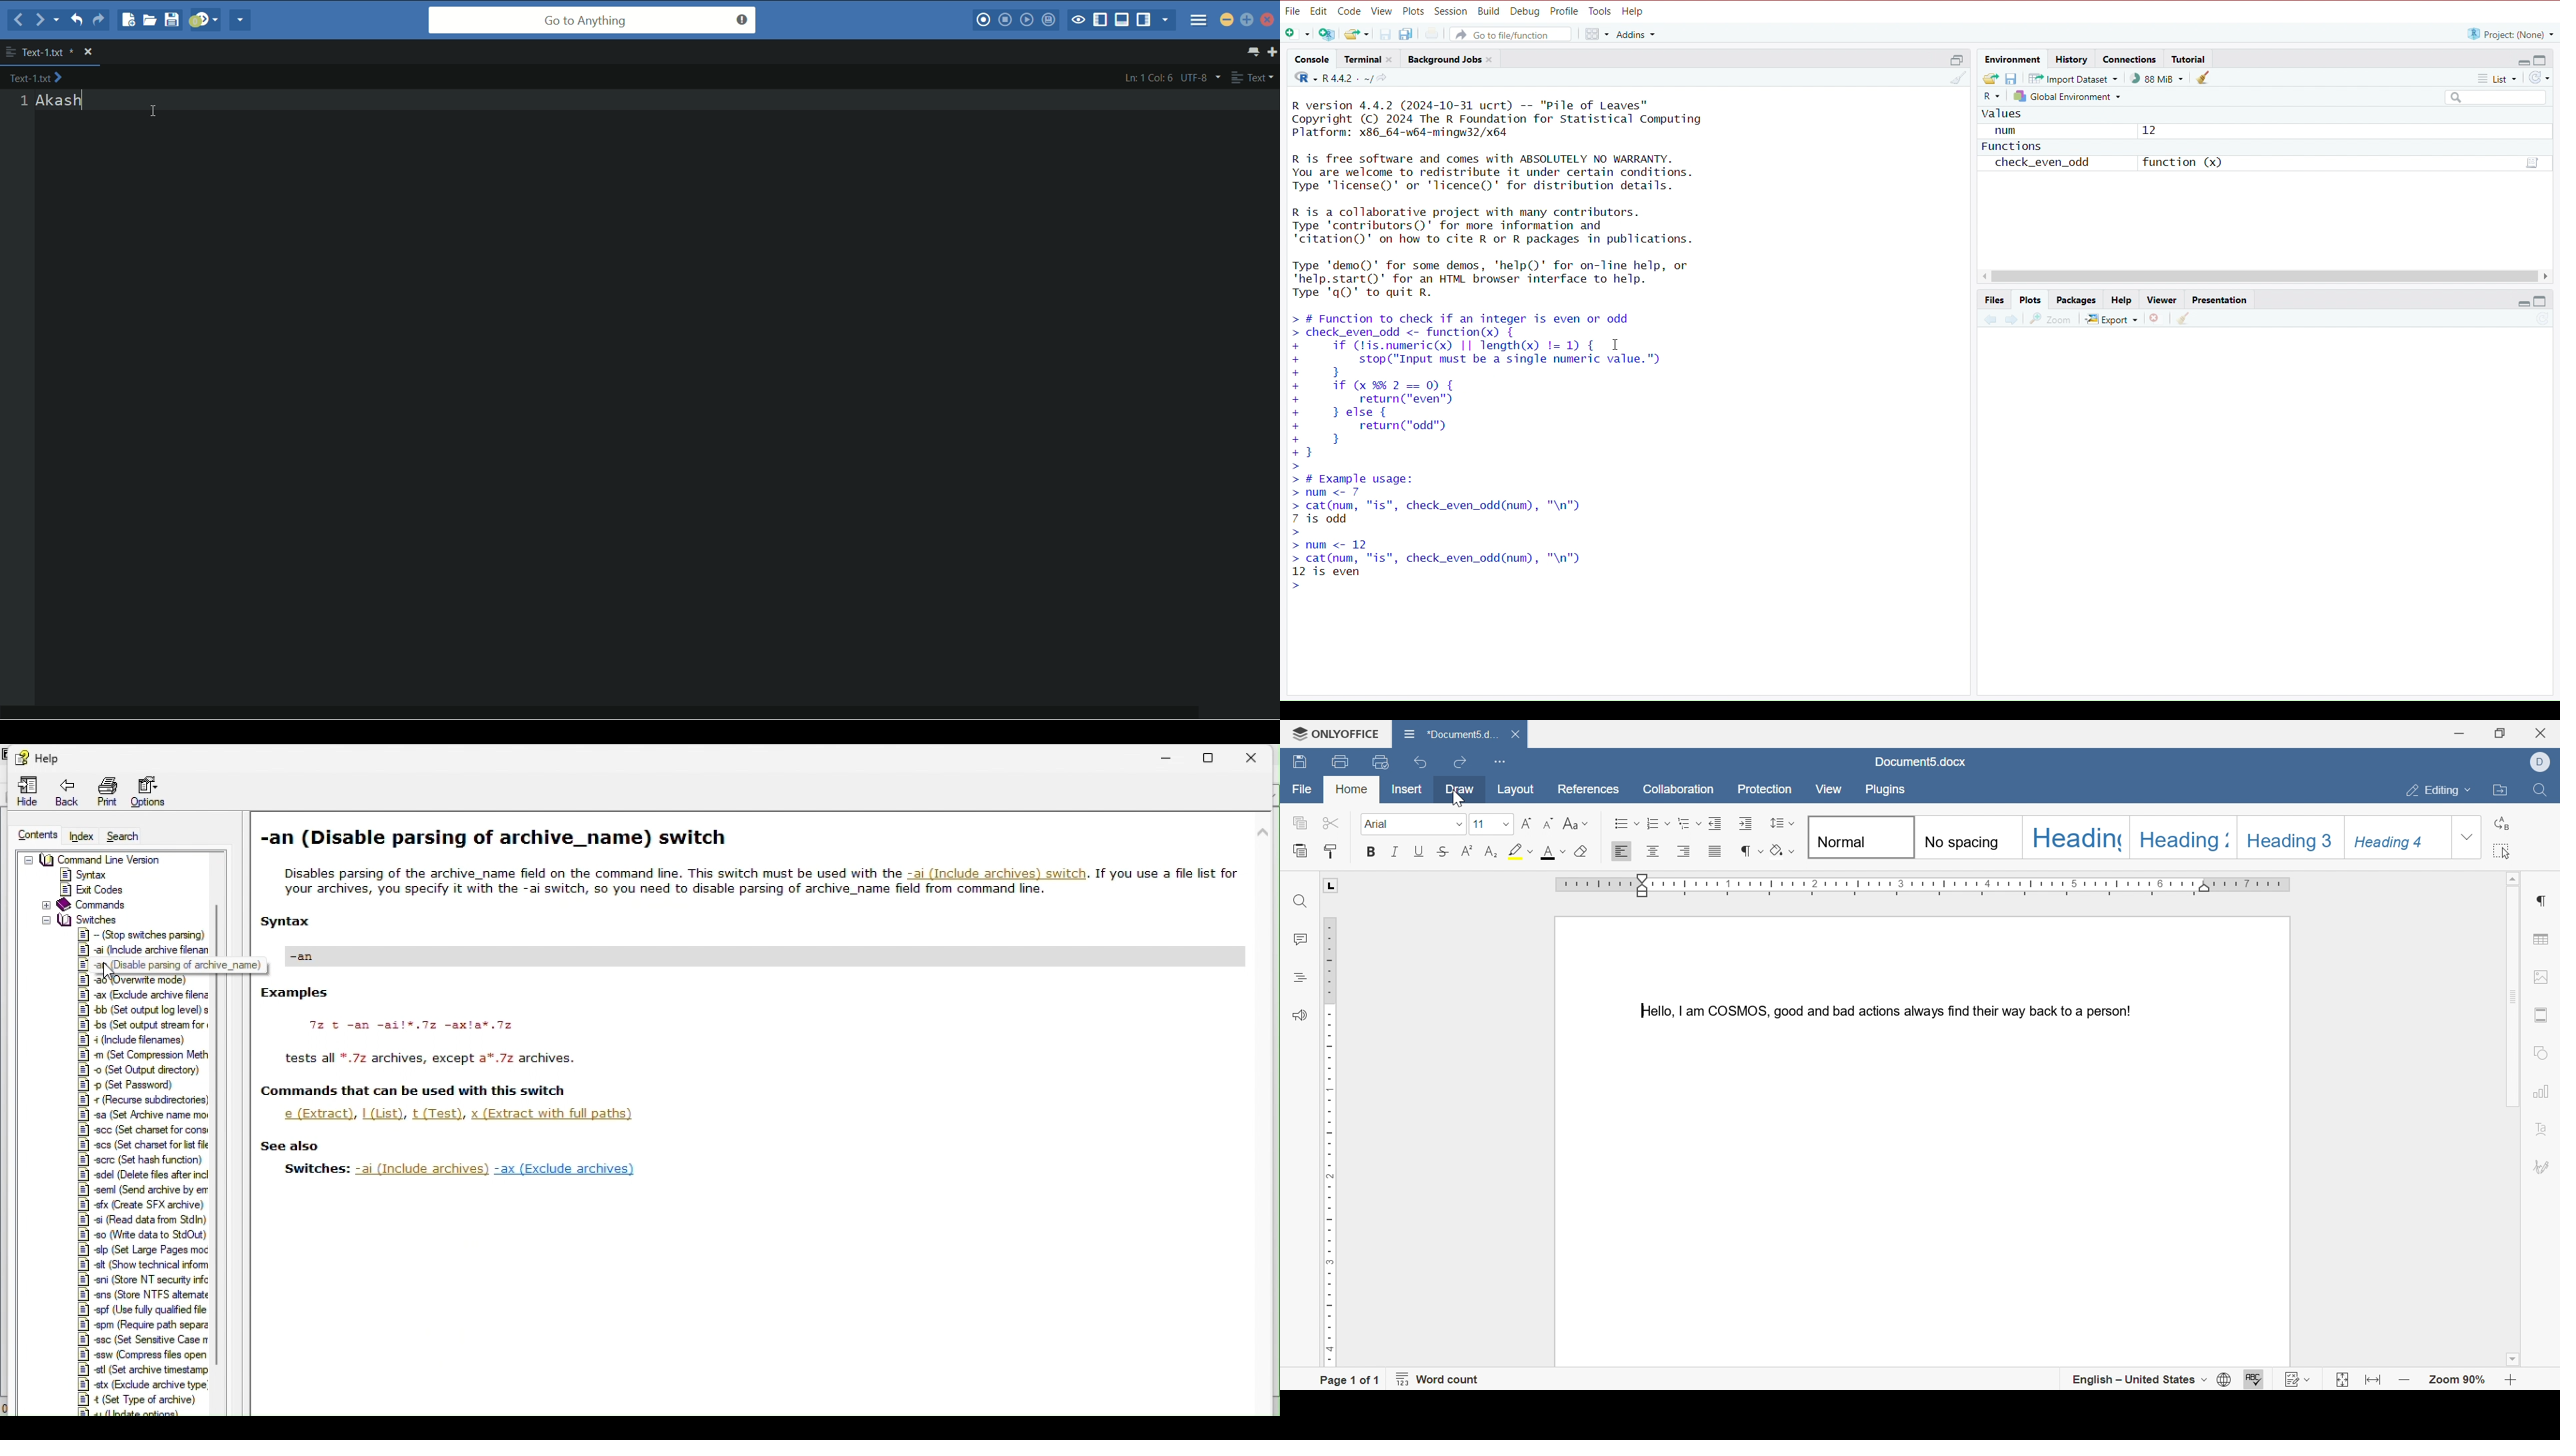 Image resolution: width=2576 pixels, height=1456 pixels. What do you see at coordinates (1595, 35) in the screenshot?
I see `workspace panes` at bounding box center [1595, 35].